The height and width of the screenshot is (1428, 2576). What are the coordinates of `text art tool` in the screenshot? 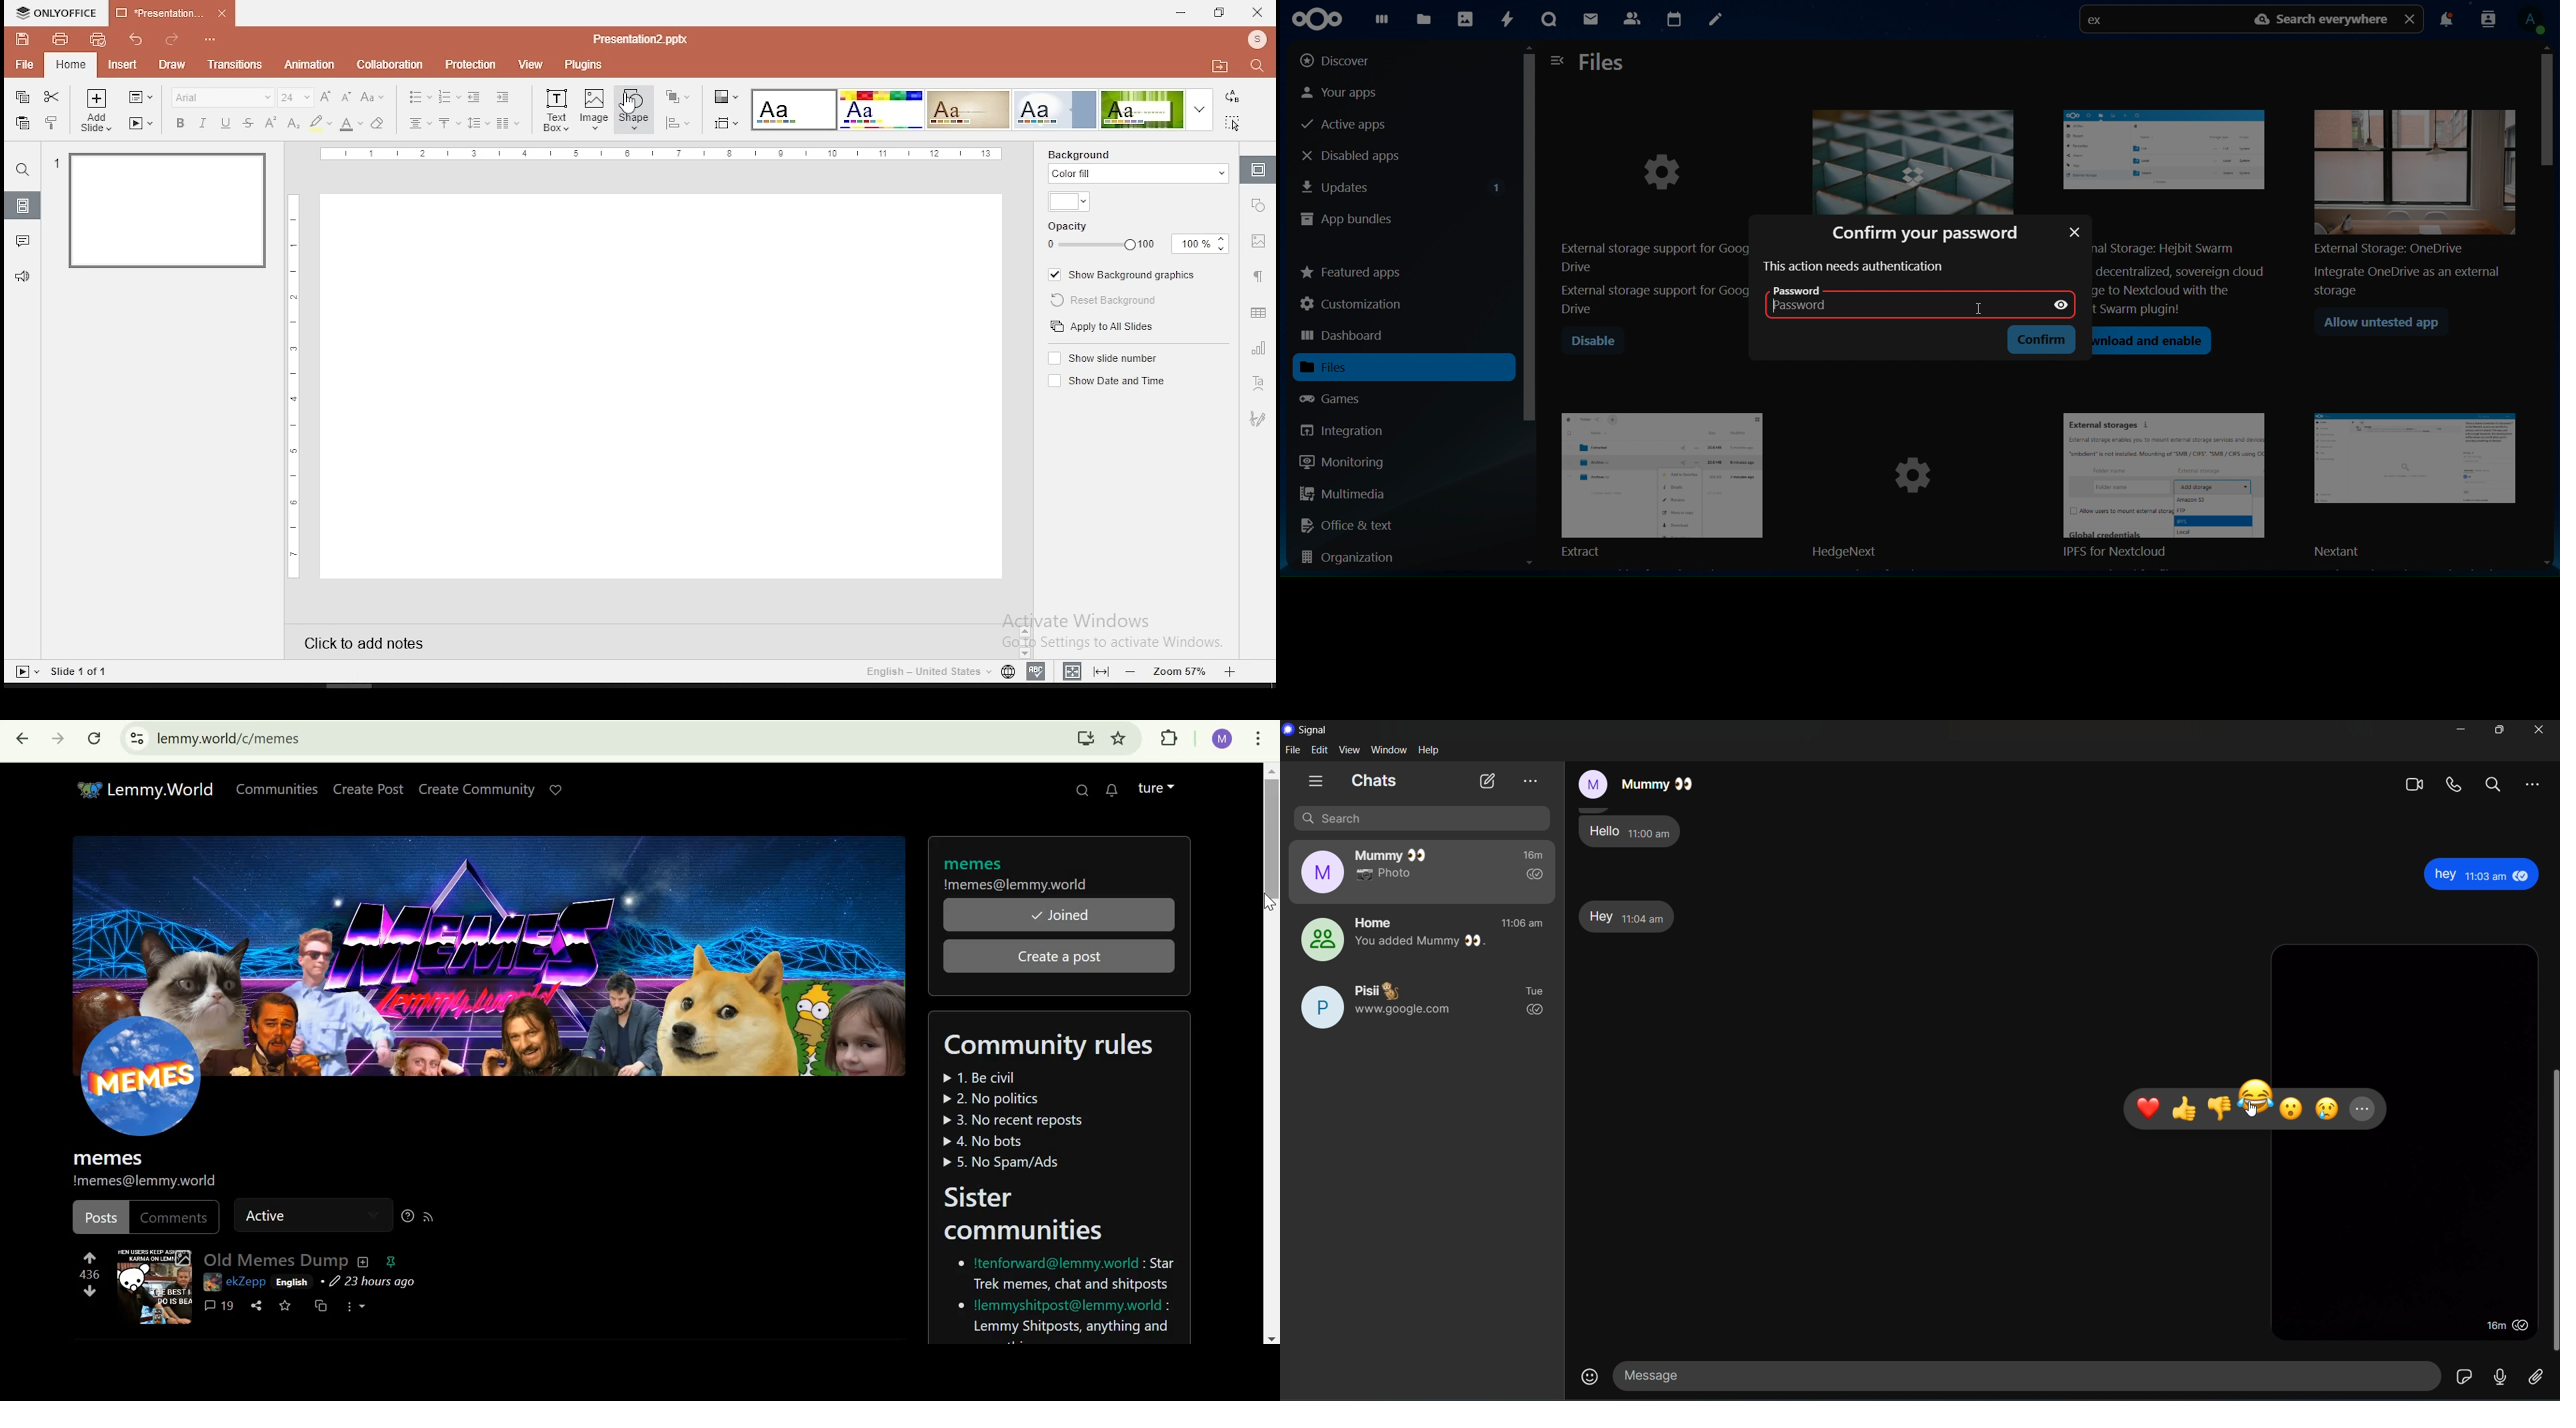 It's located at (1256, 385).